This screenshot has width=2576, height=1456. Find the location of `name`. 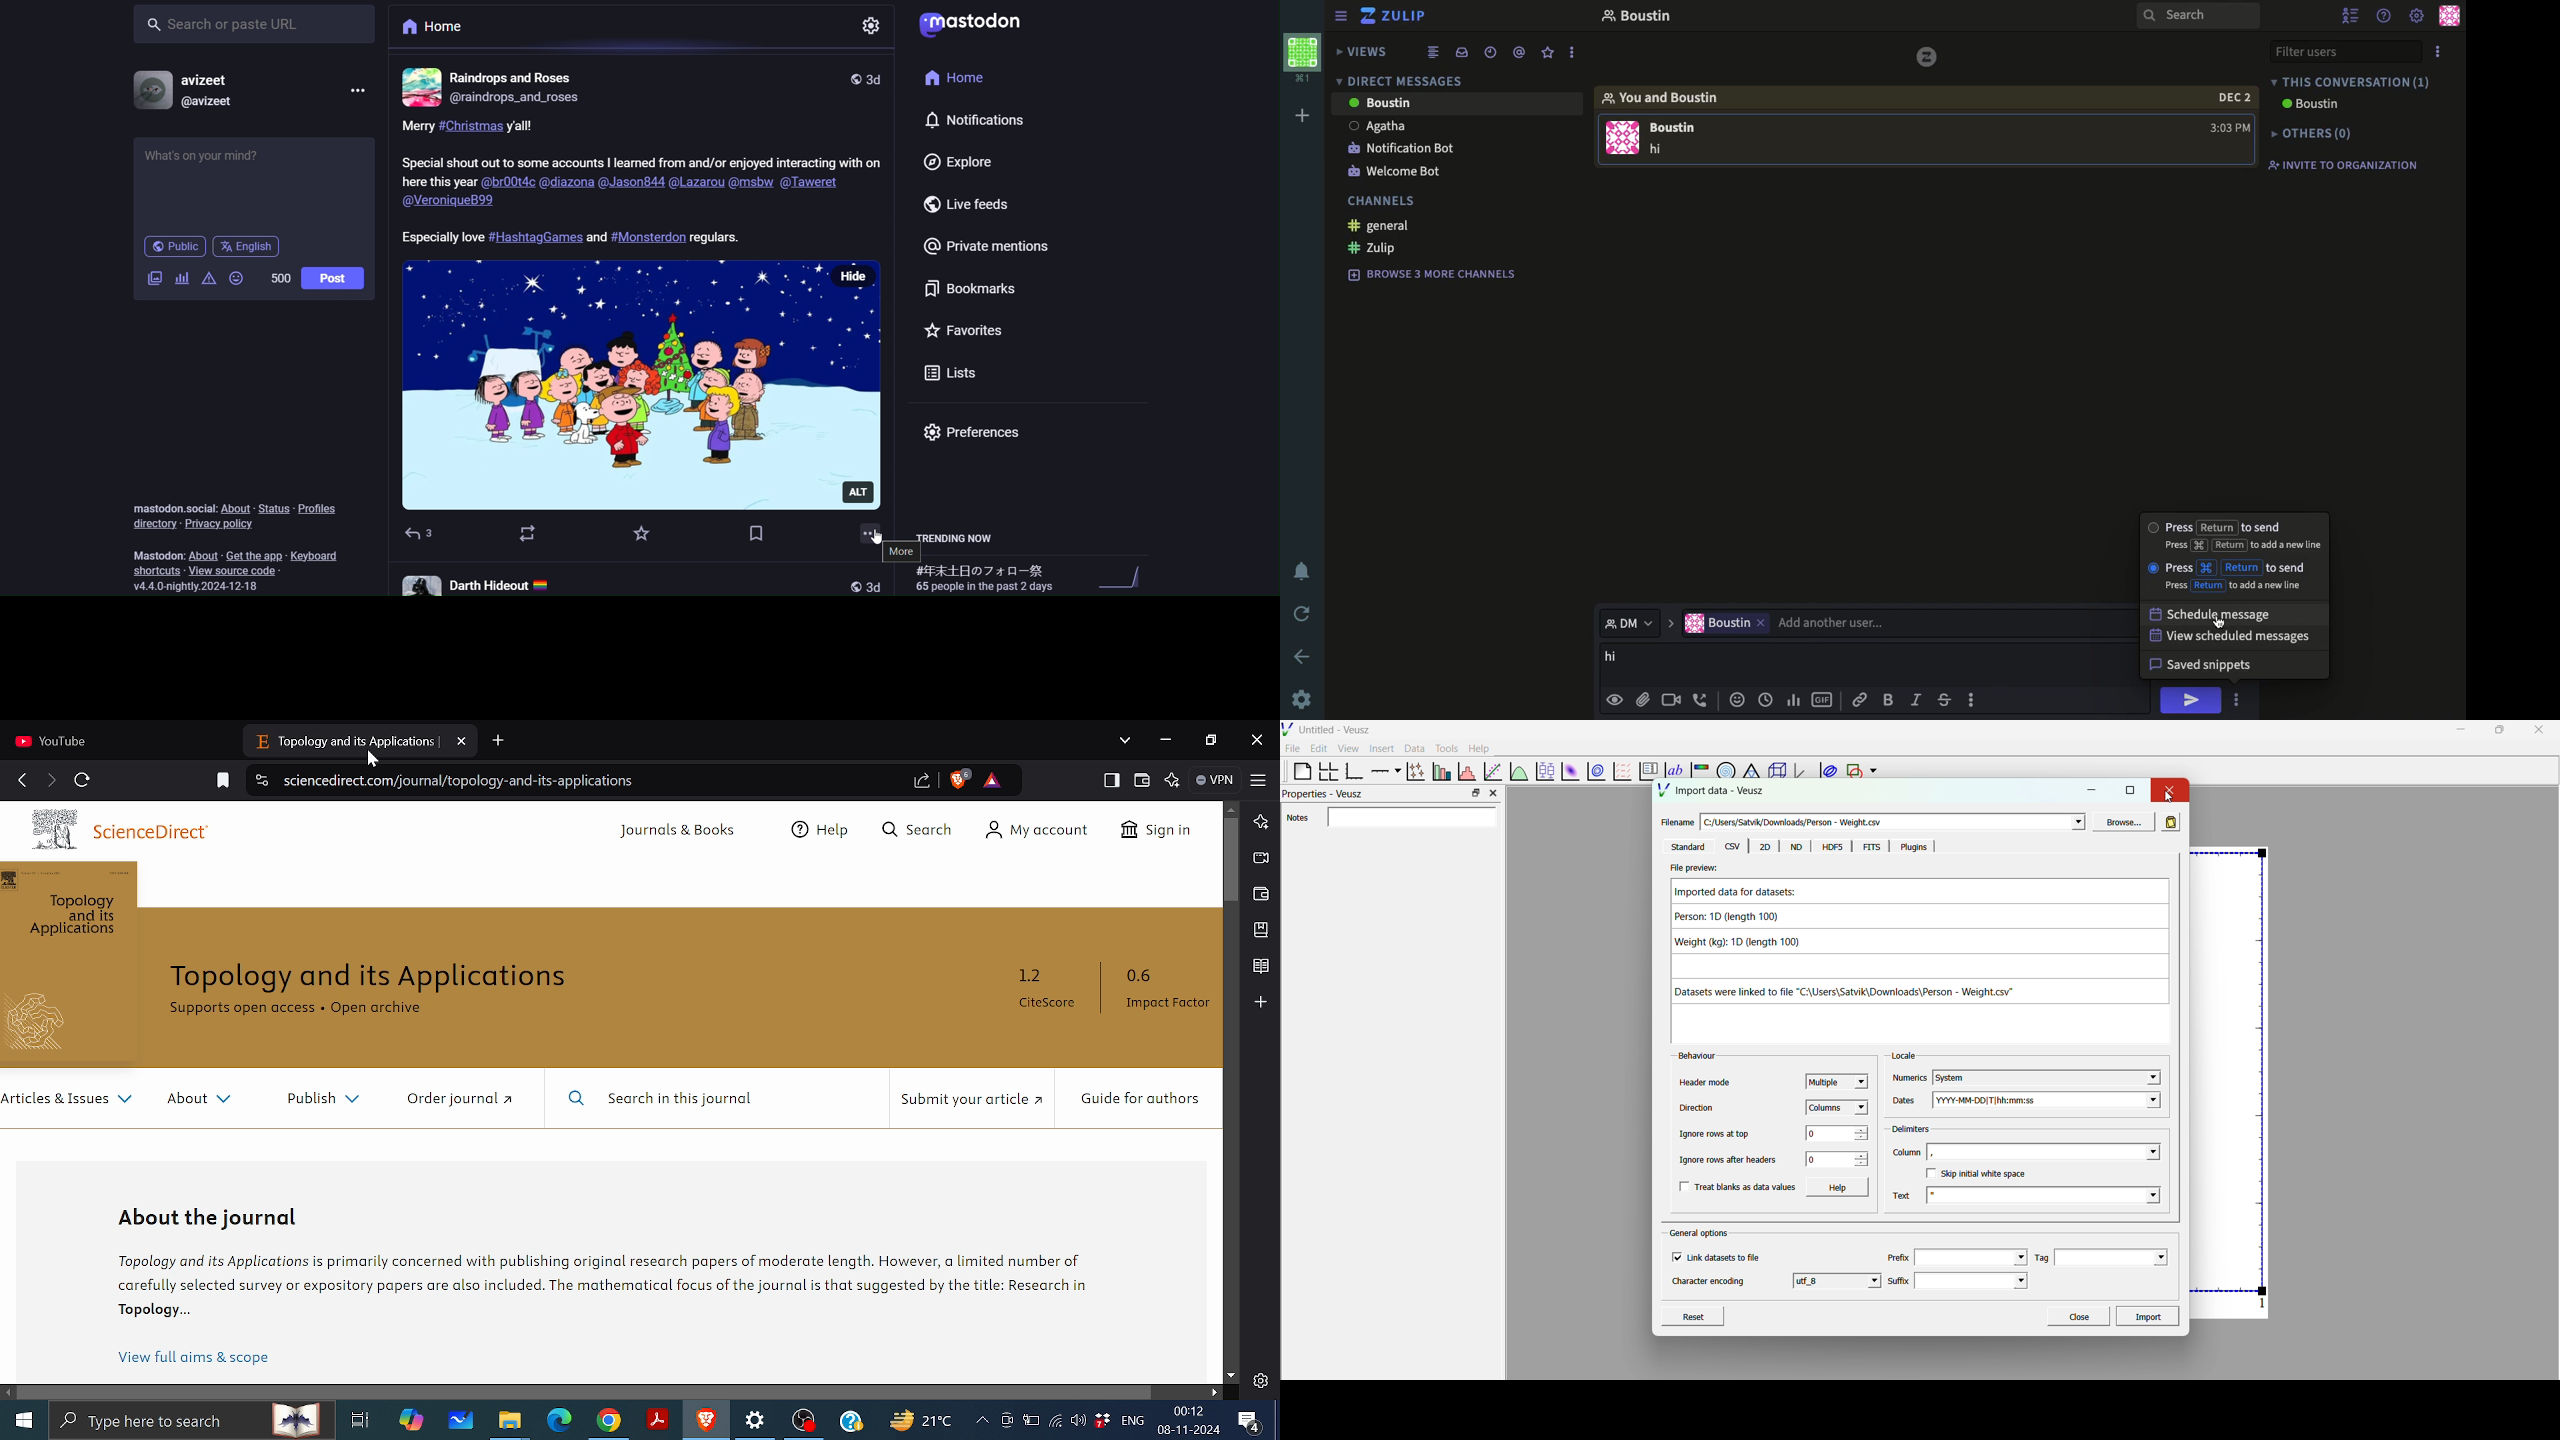

name is located at coordinates (516, 77).